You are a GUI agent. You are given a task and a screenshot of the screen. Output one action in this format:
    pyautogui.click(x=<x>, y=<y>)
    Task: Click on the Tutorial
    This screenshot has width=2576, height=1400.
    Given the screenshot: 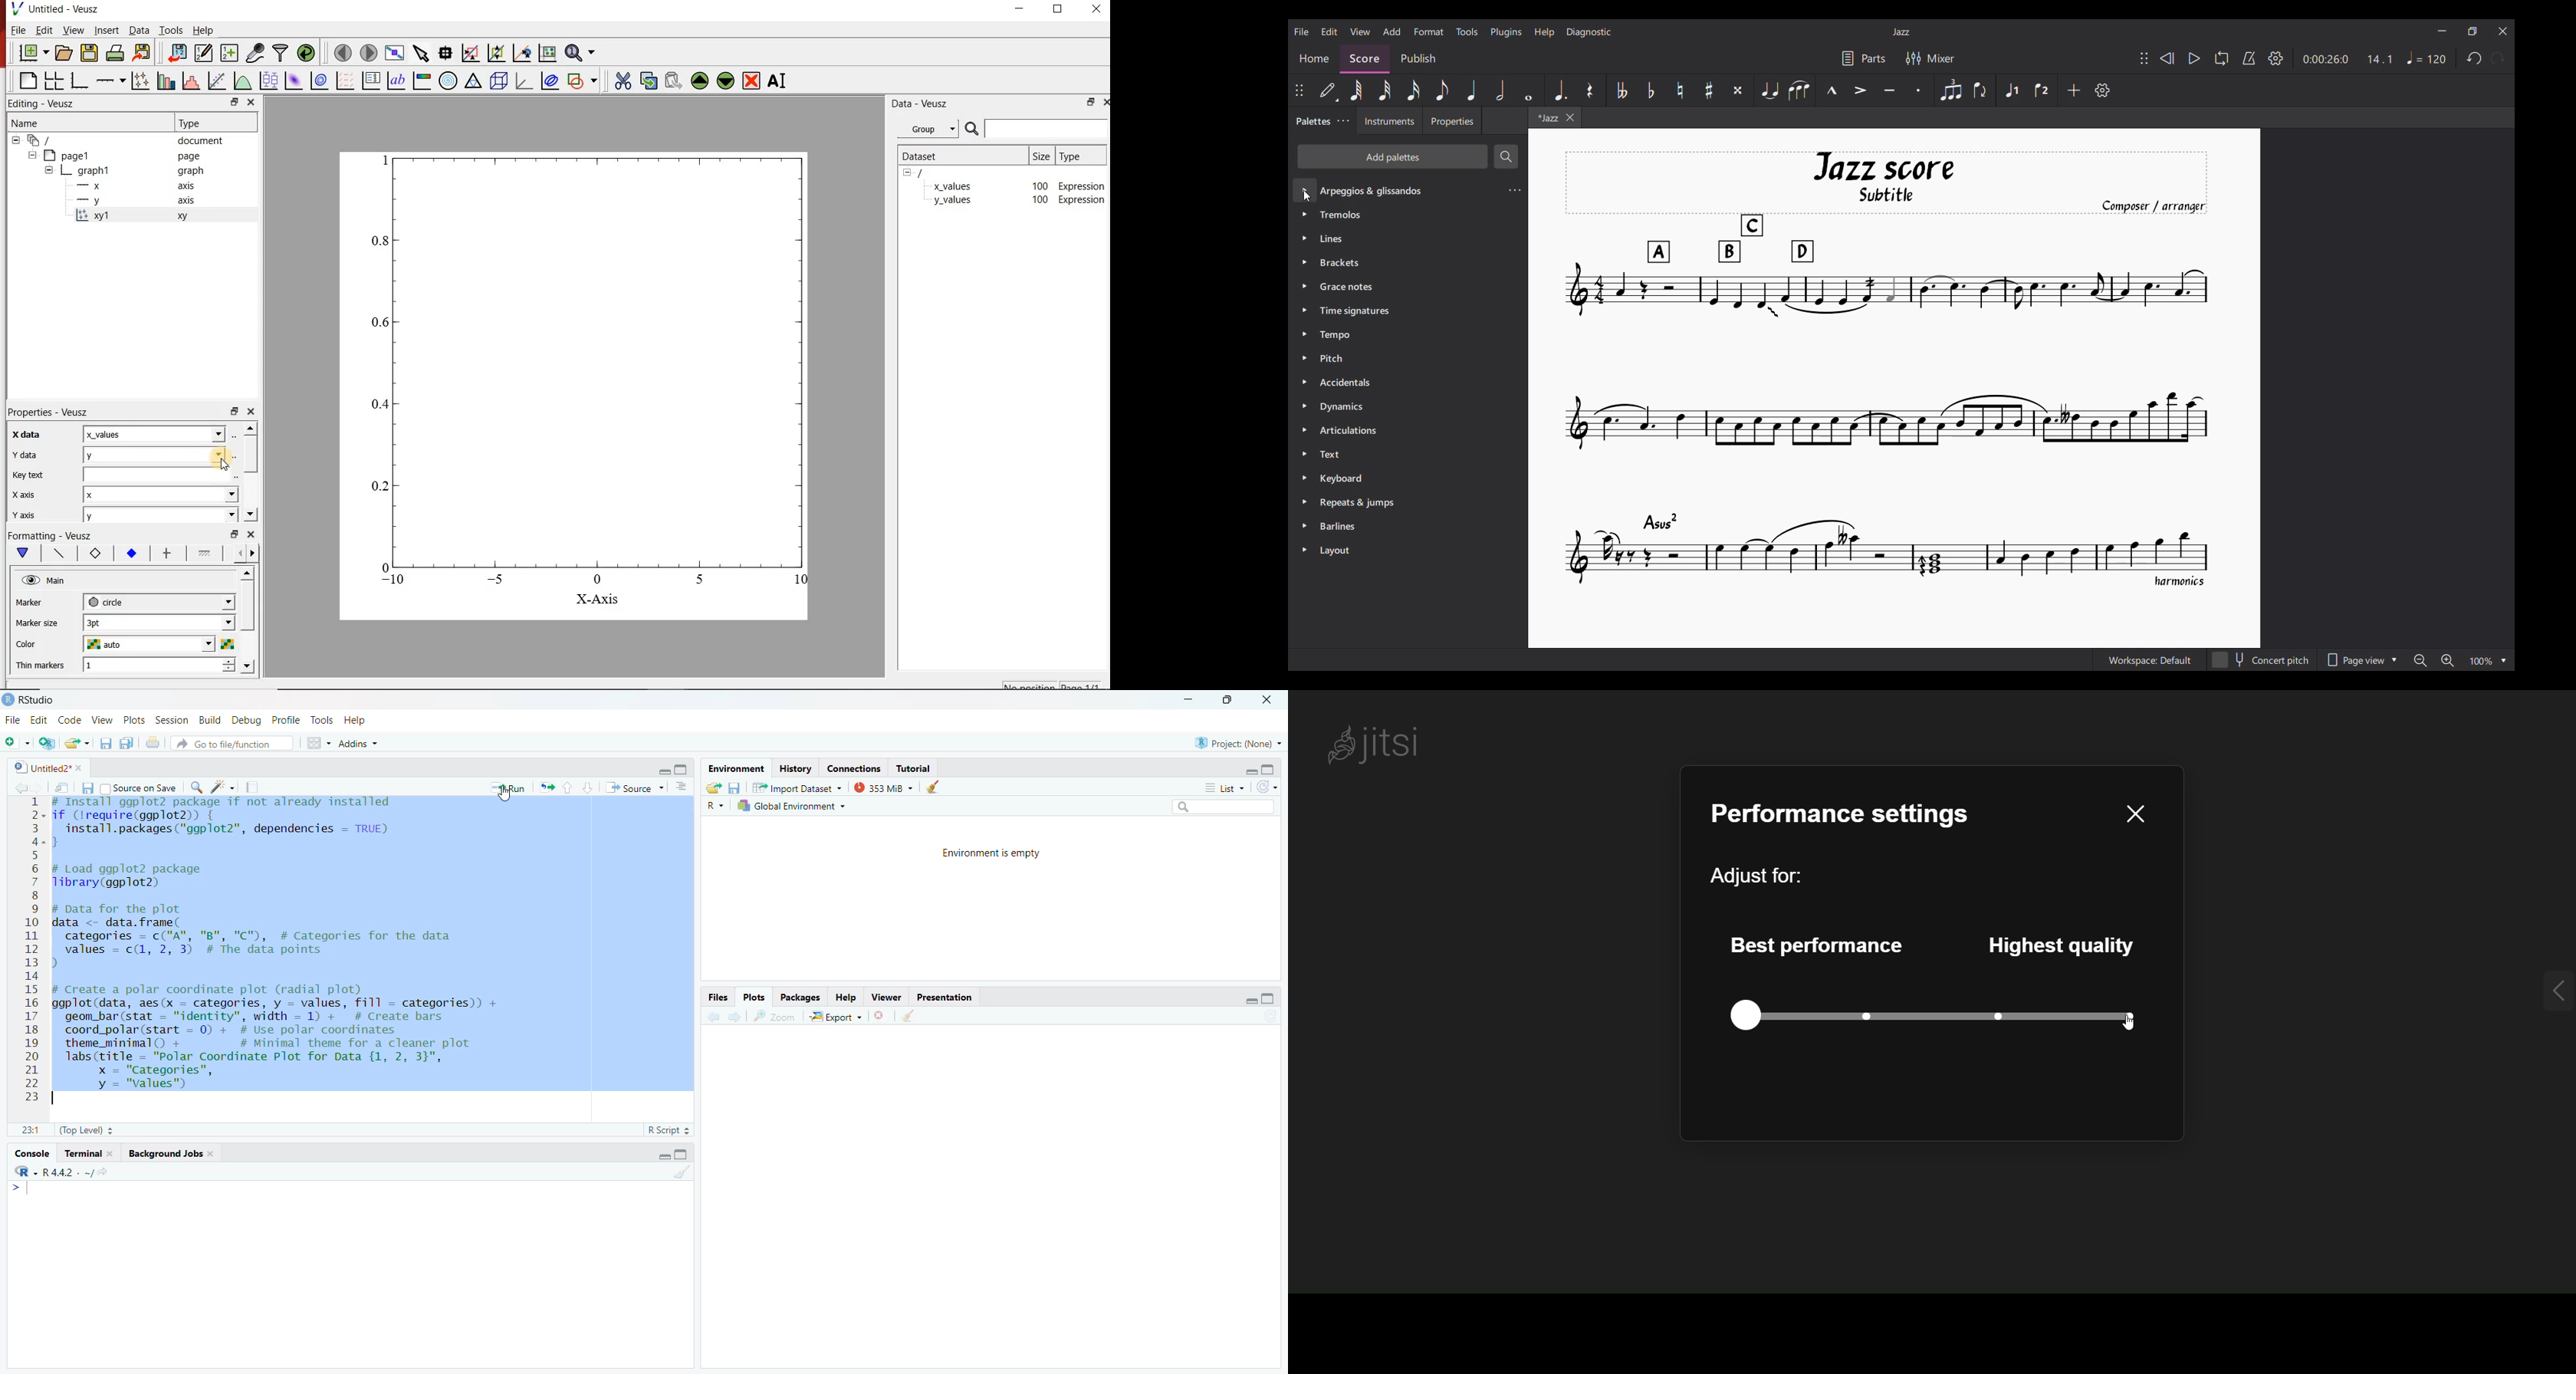 What is the action you would take?
    pyautogui.click(x=912, y=767)
    